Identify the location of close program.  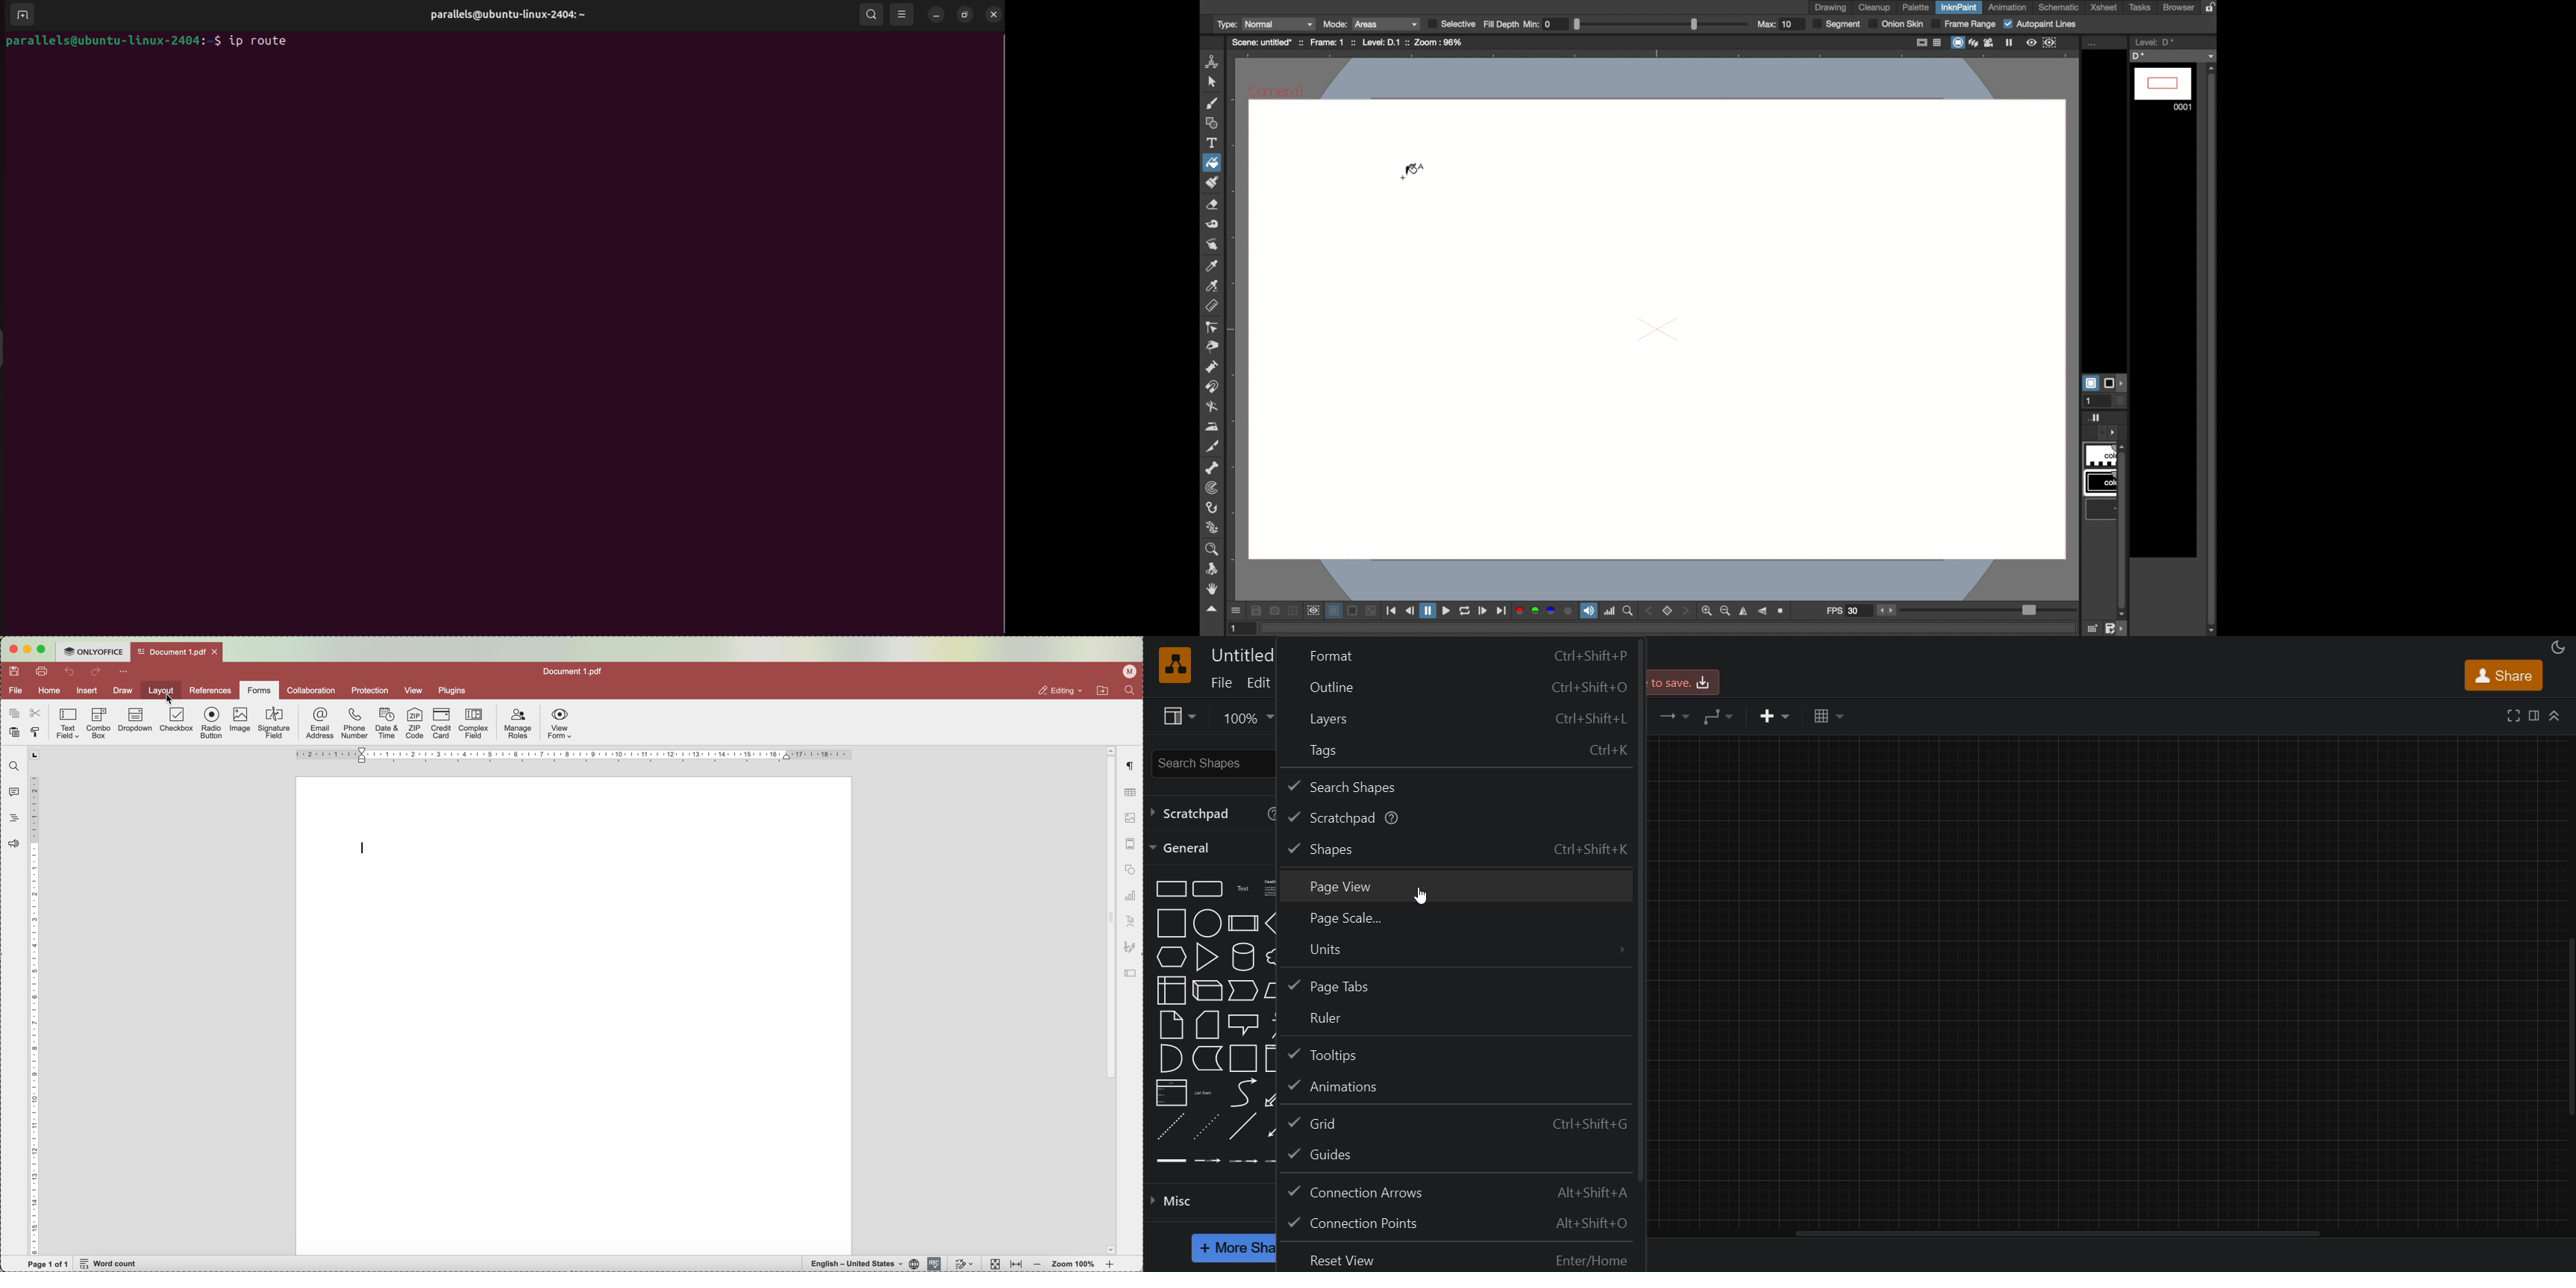
(11, 651).